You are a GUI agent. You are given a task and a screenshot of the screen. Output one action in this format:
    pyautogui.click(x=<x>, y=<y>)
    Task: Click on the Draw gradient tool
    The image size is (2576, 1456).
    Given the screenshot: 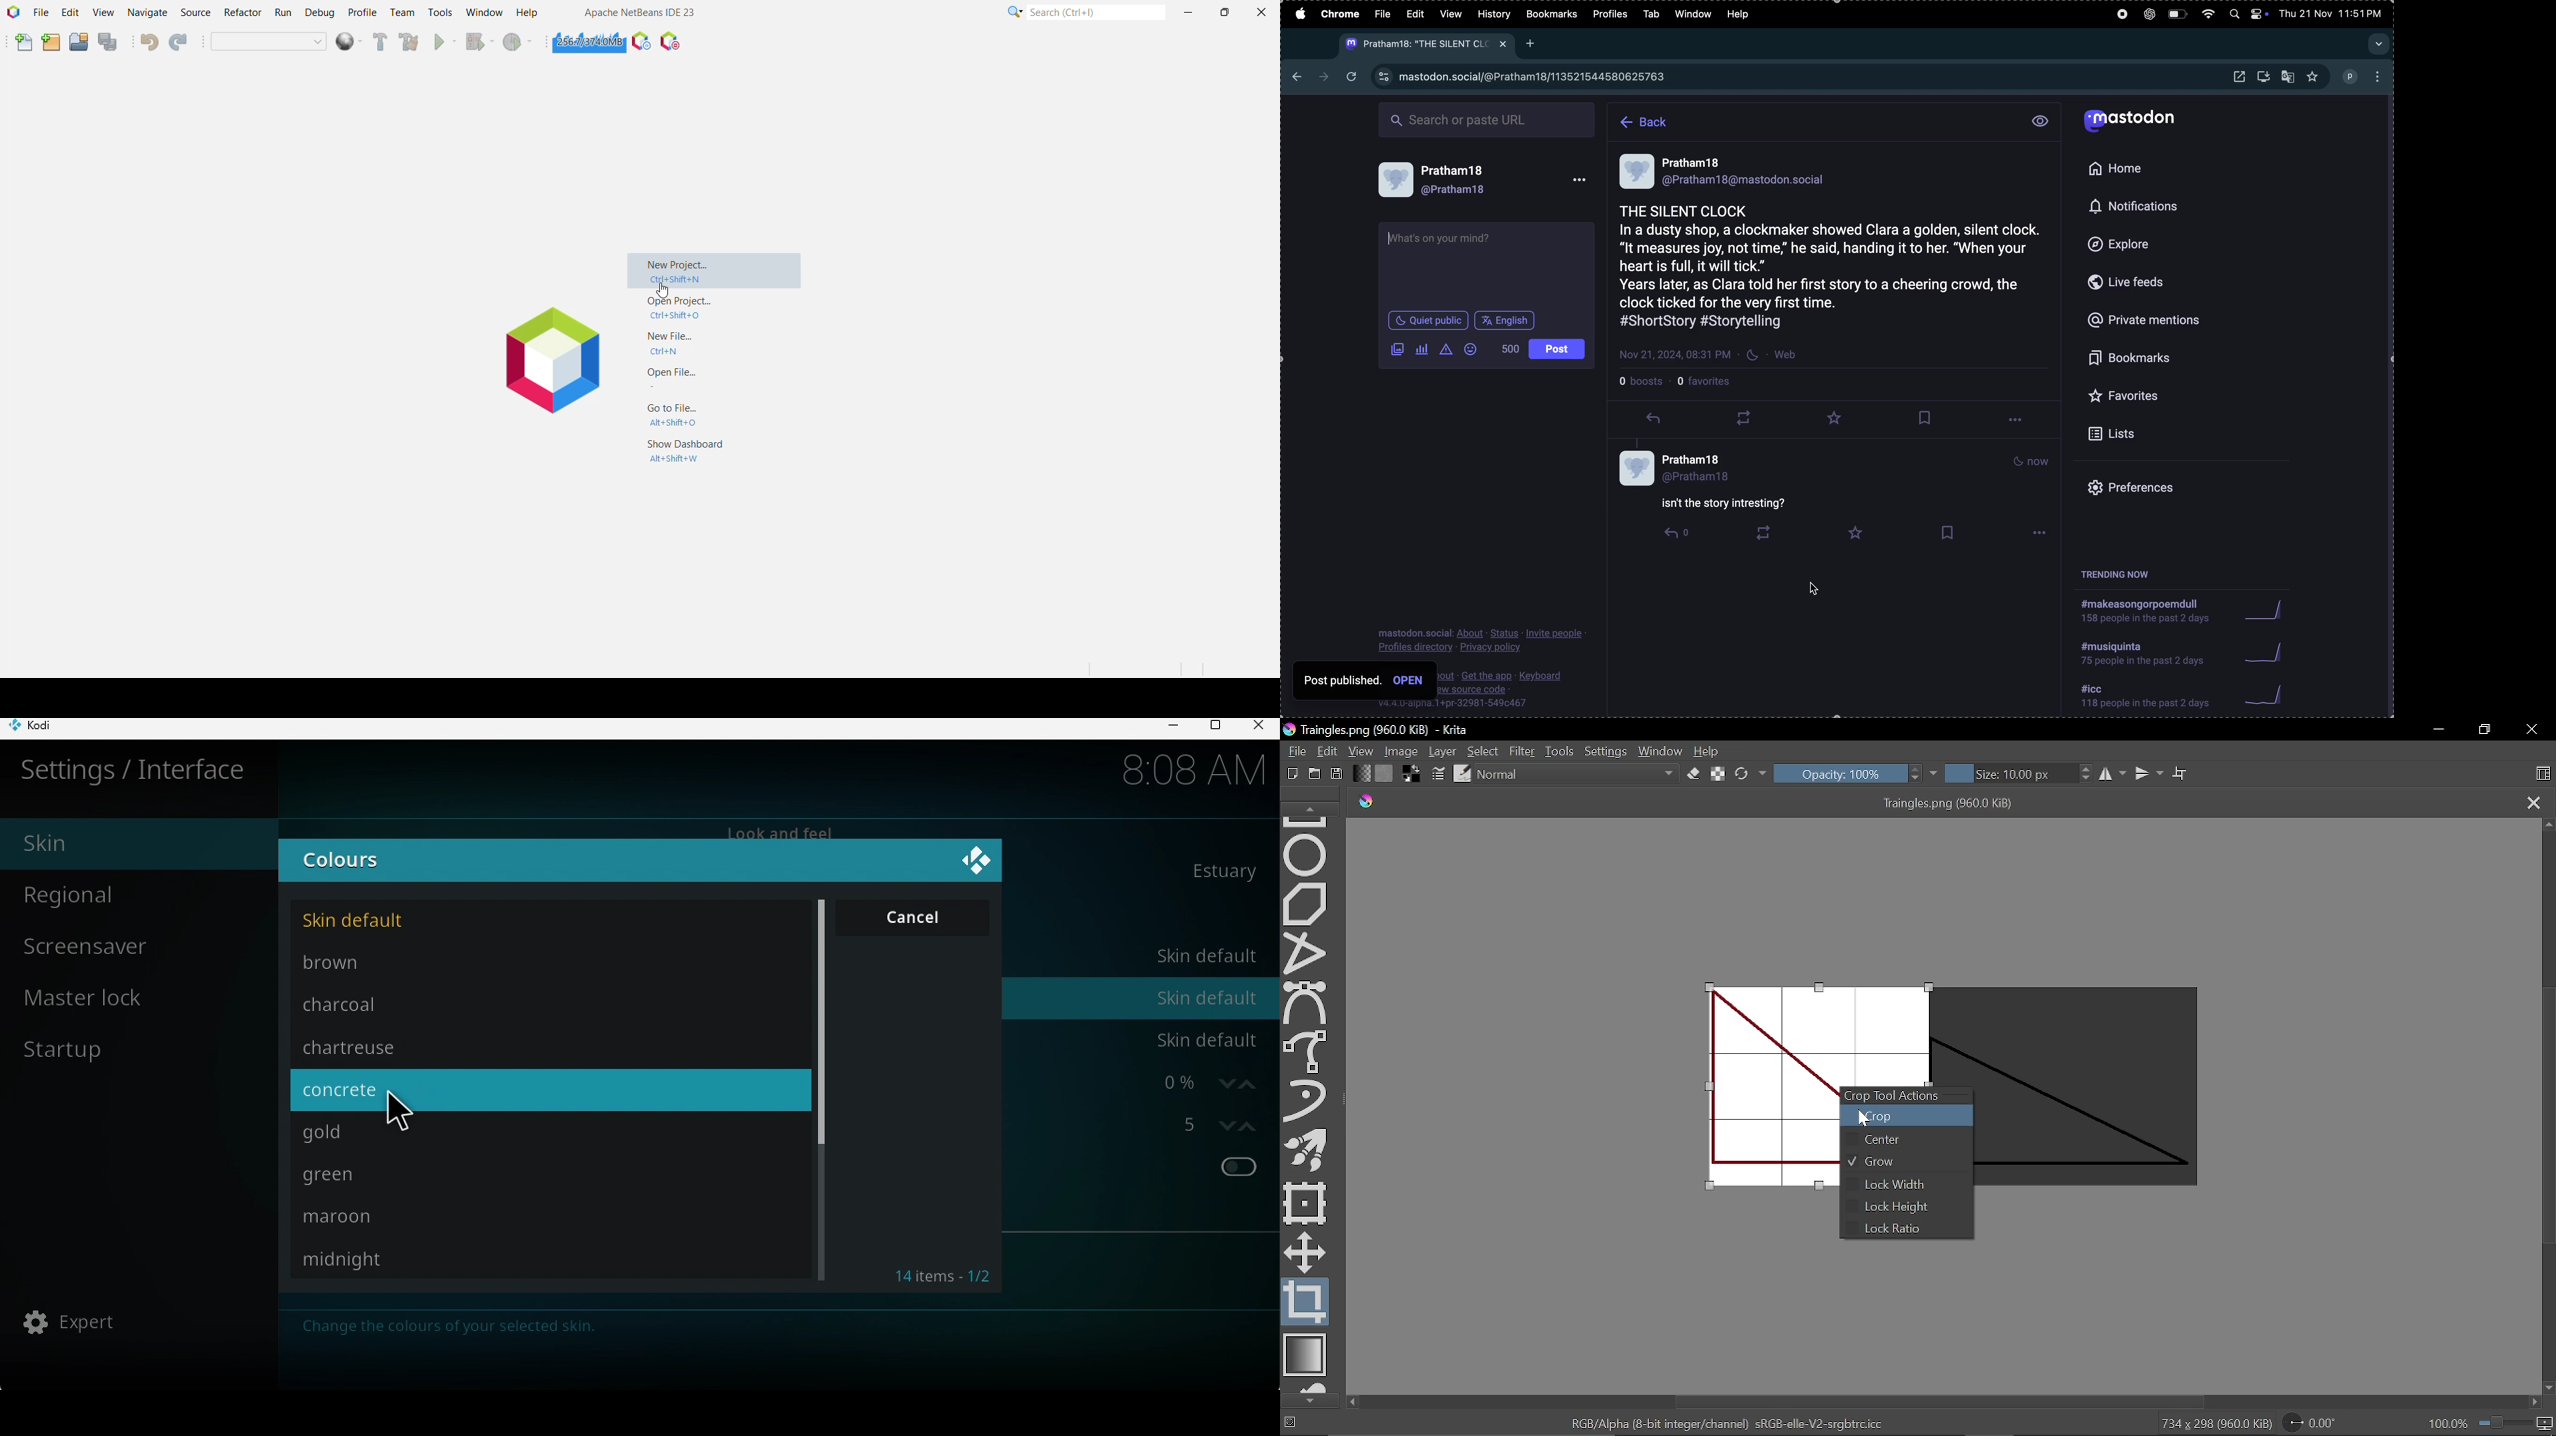 What is the action you would take?
    pyautogui.click(x=1308, y=1356)
    